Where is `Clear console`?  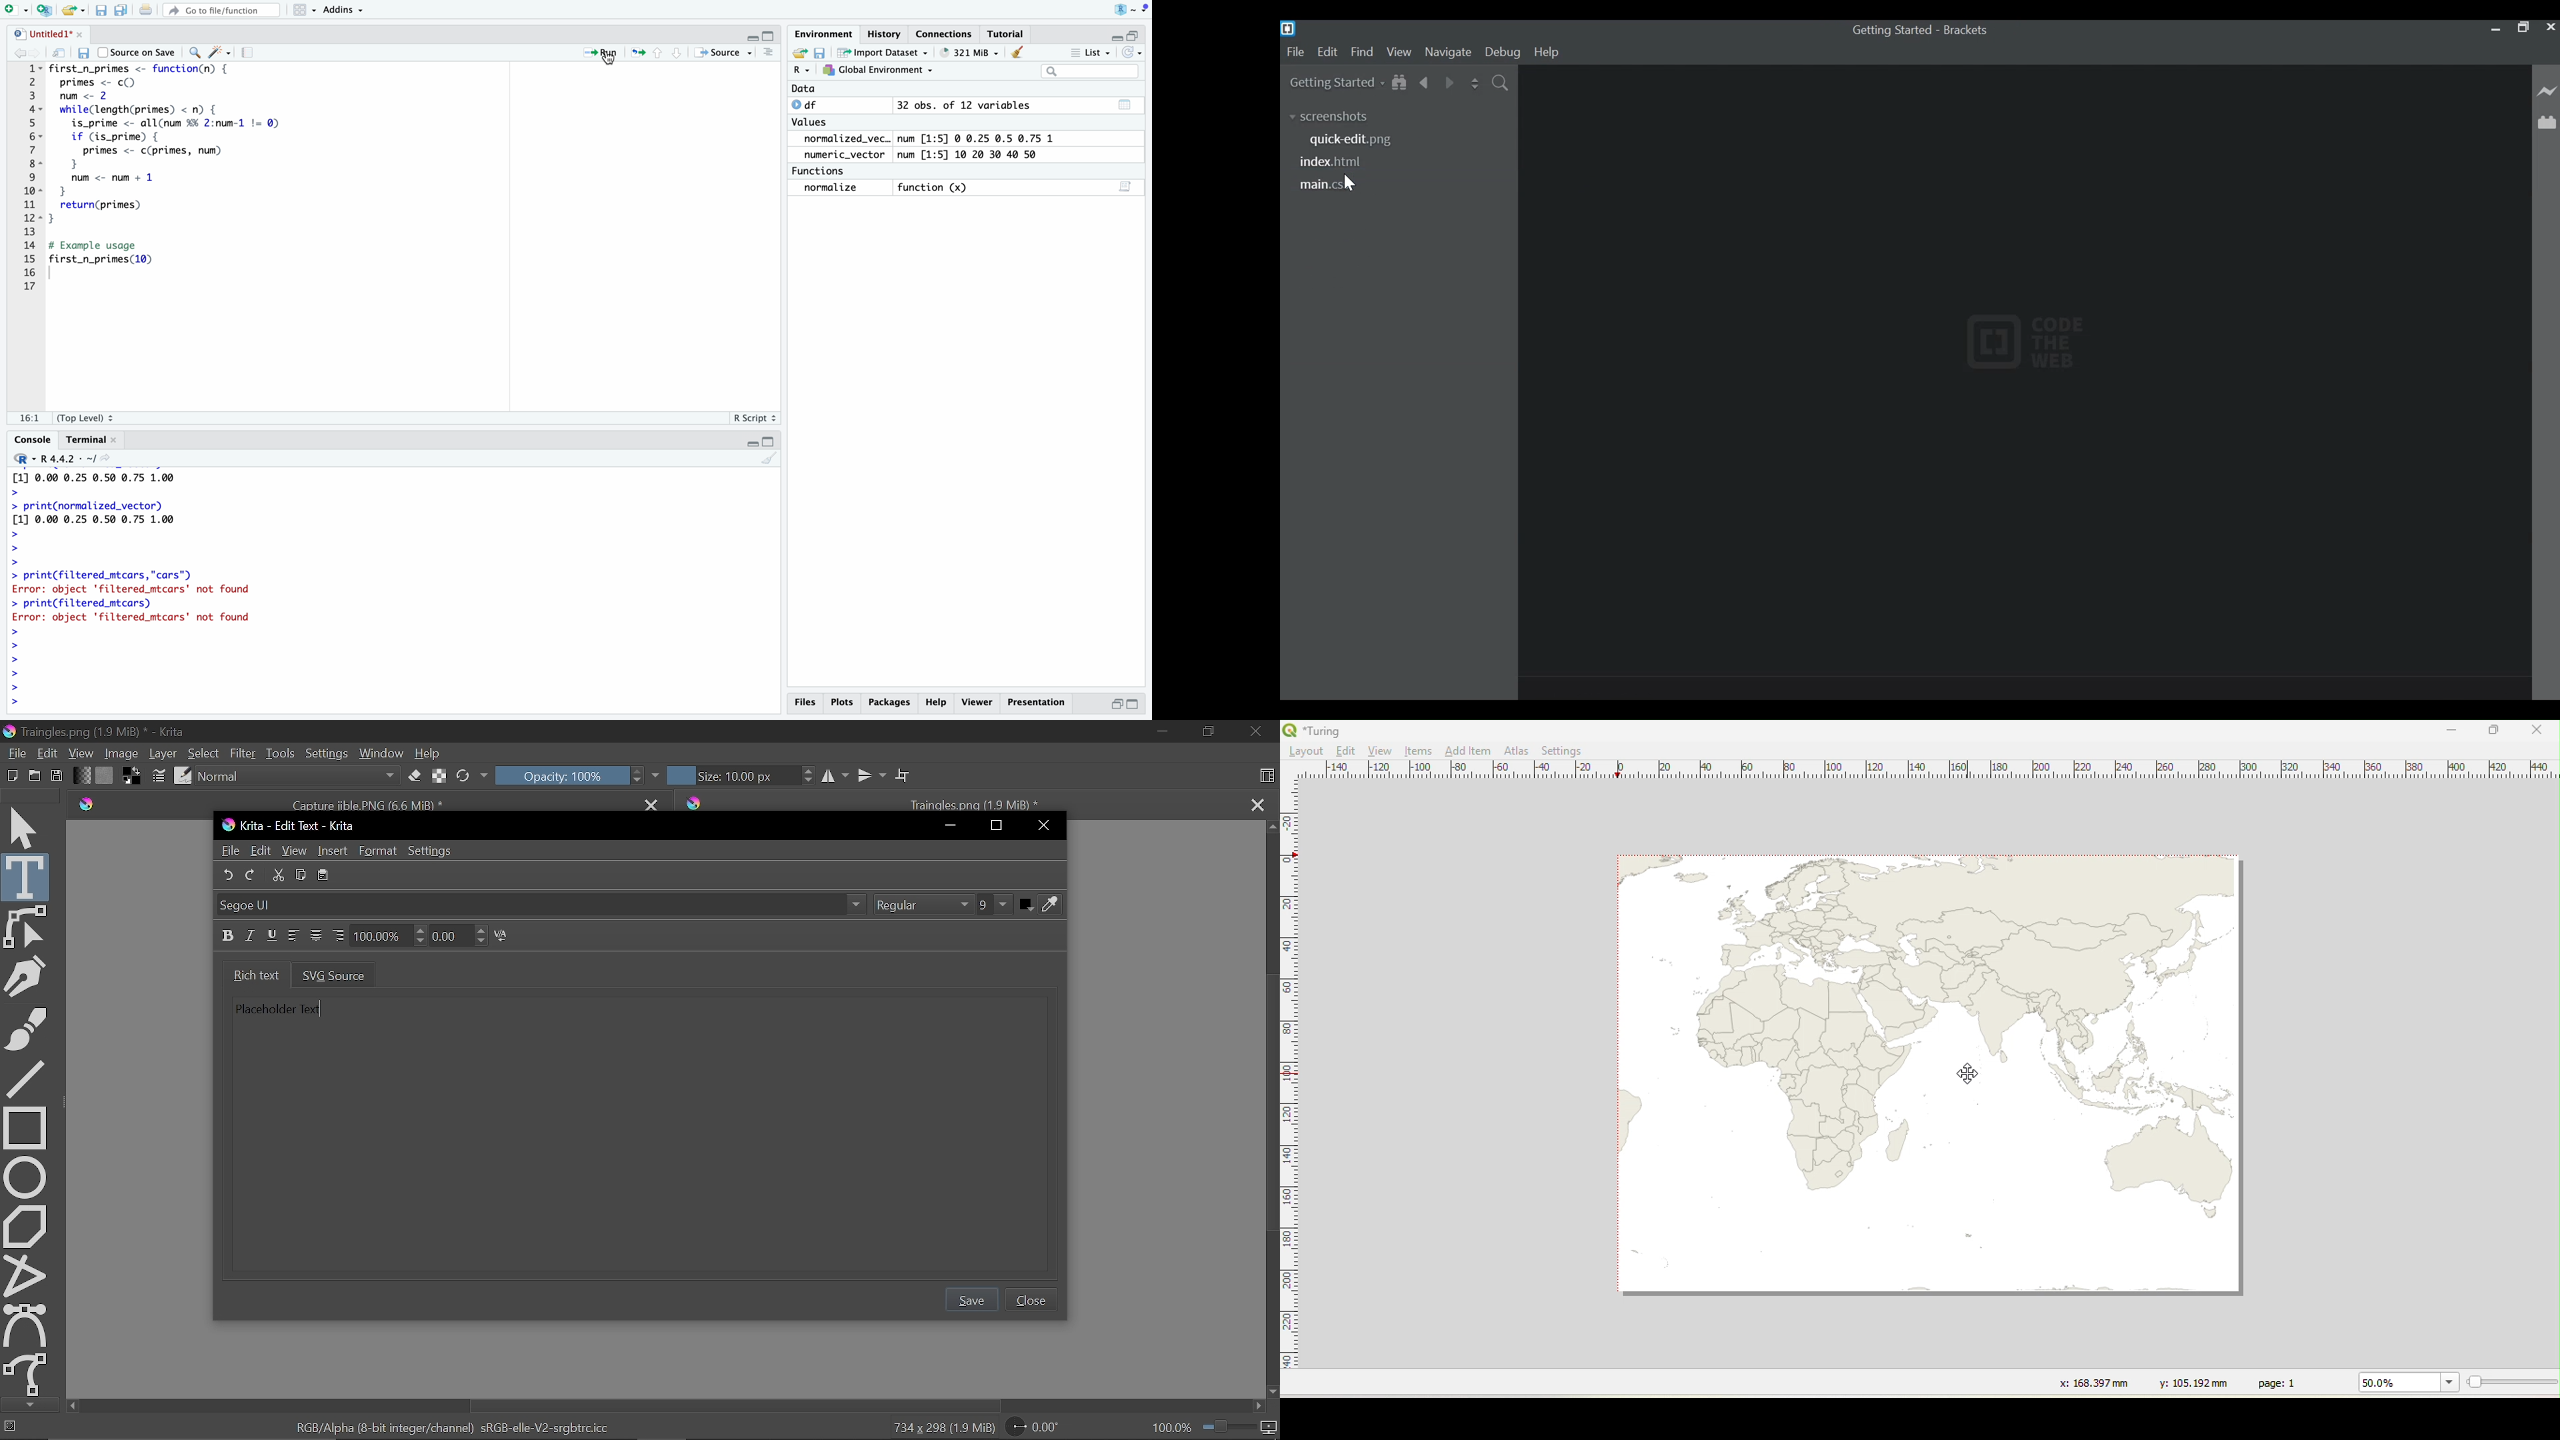 Clear console is located at coordinates (1019, 50).